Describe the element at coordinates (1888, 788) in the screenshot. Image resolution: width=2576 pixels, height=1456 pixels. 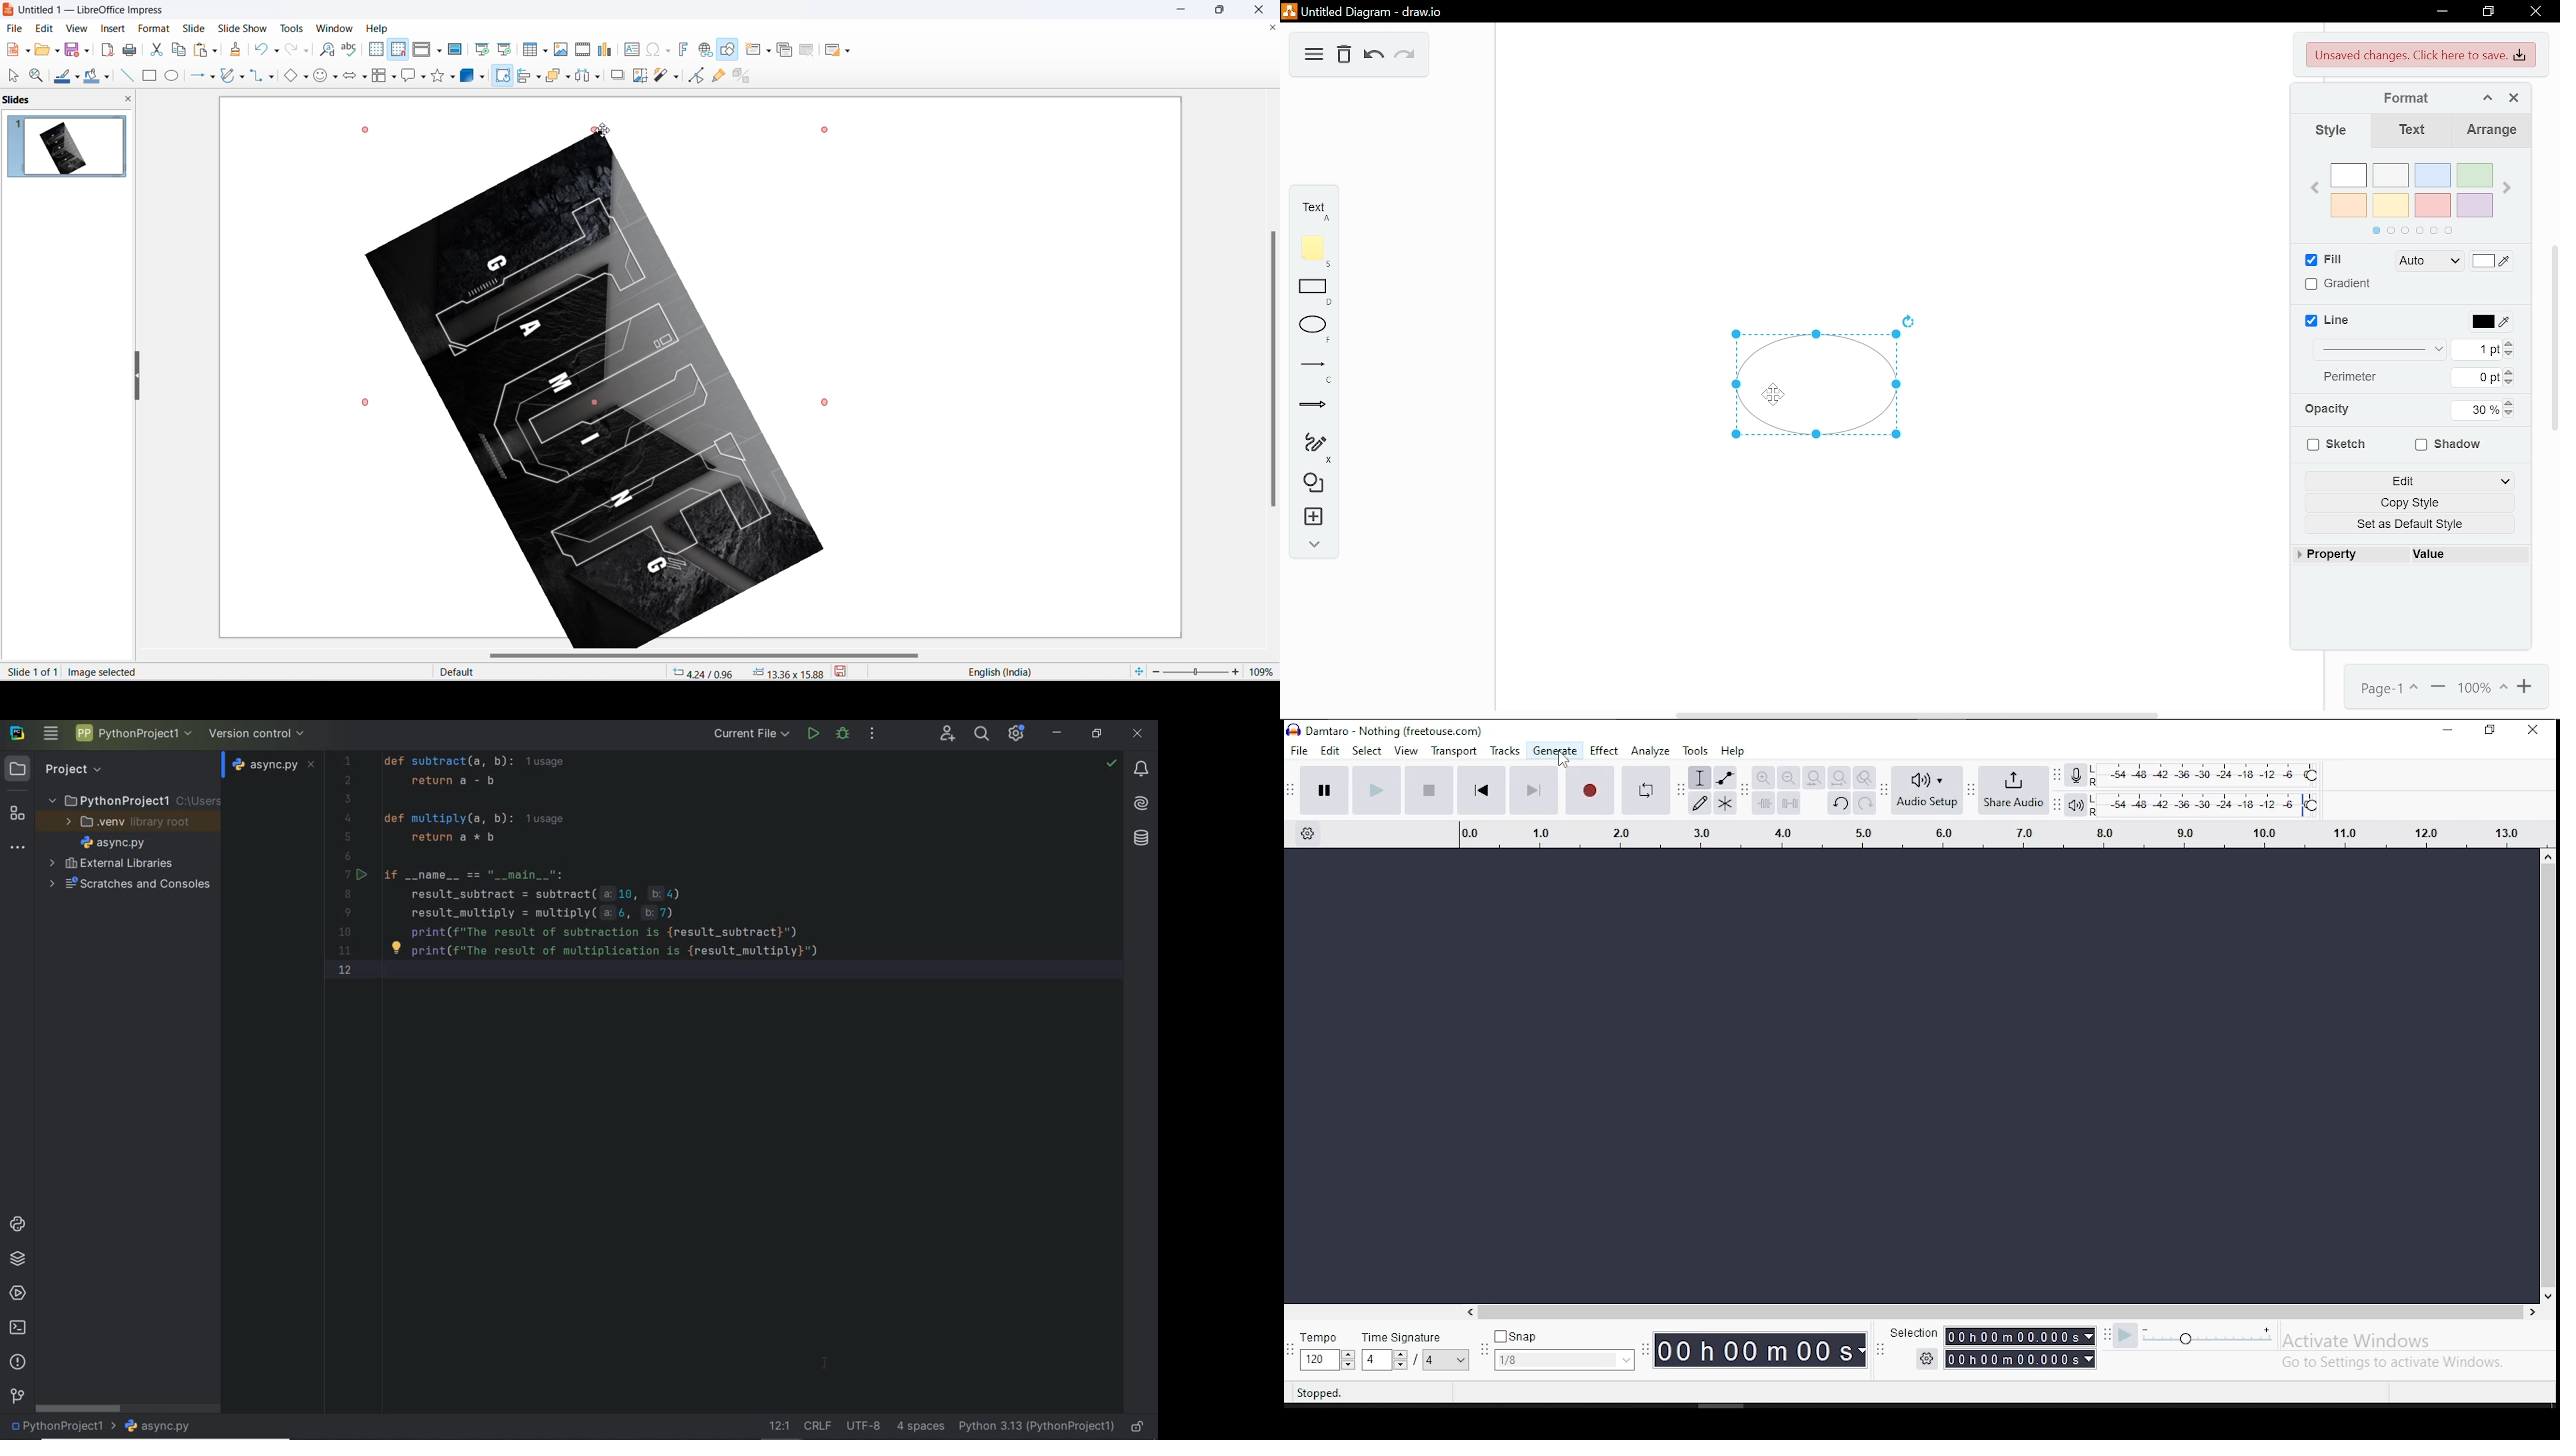
I see `open menu` at that location.